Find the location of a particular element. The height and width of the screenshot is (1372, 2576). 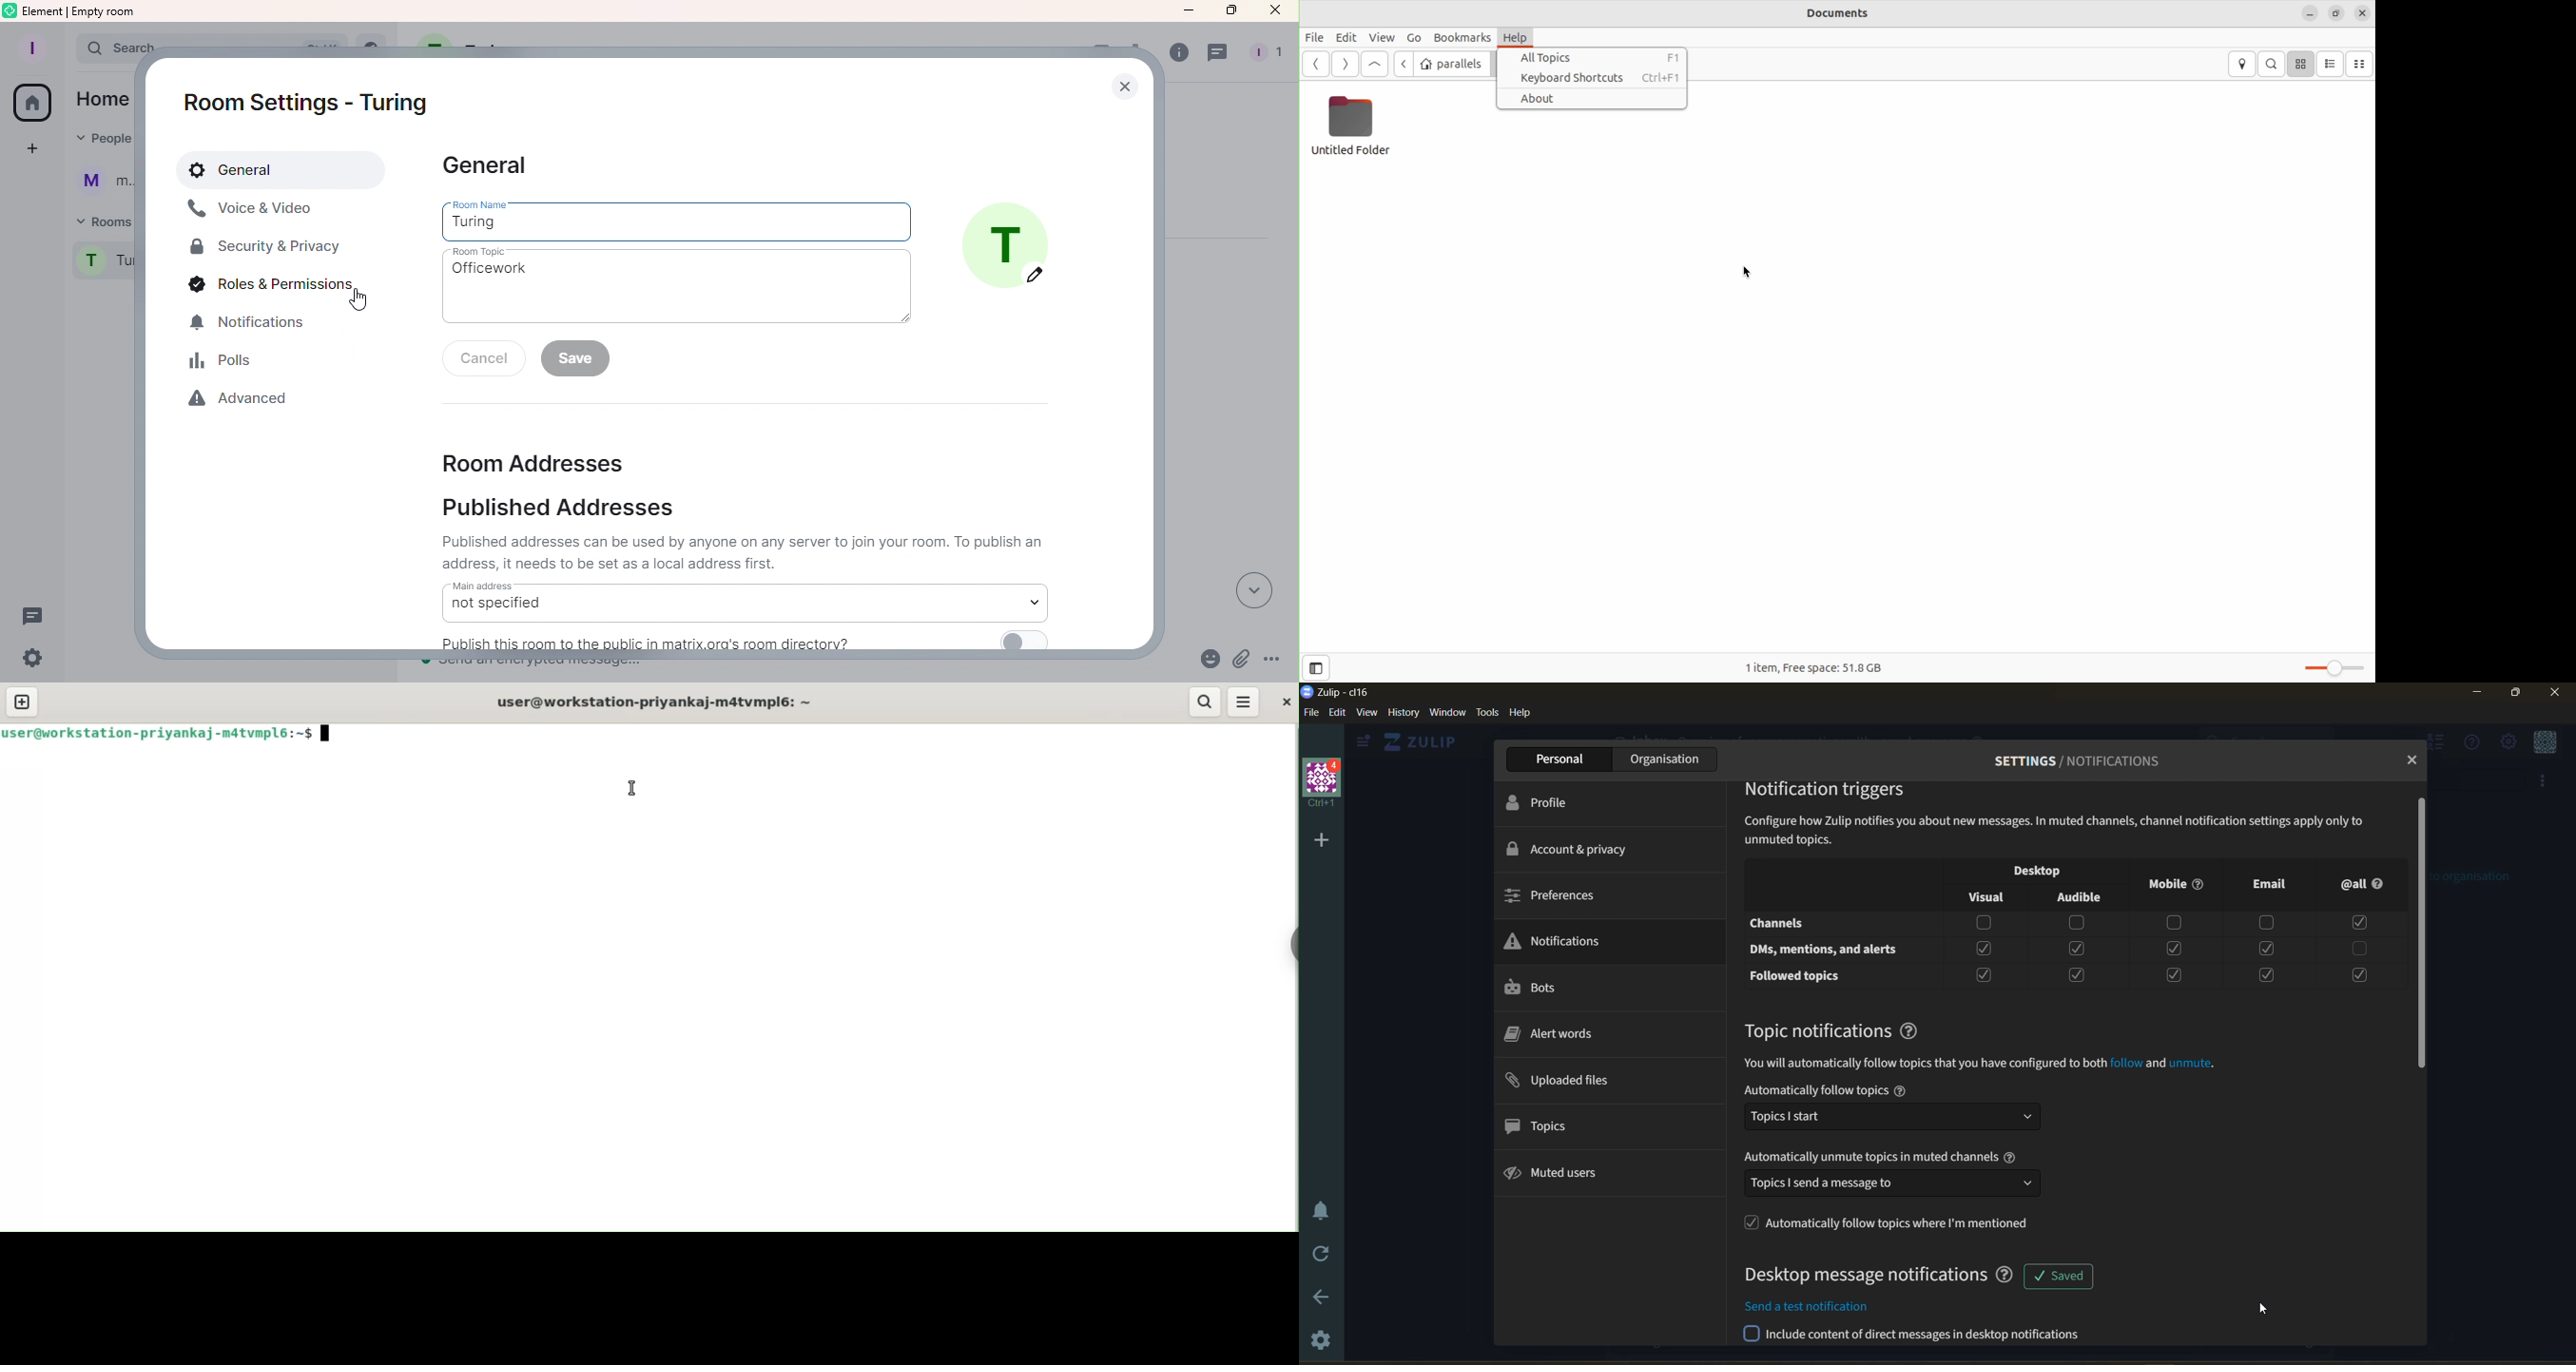

question mark logo is located at coordinates (1914, 1030).